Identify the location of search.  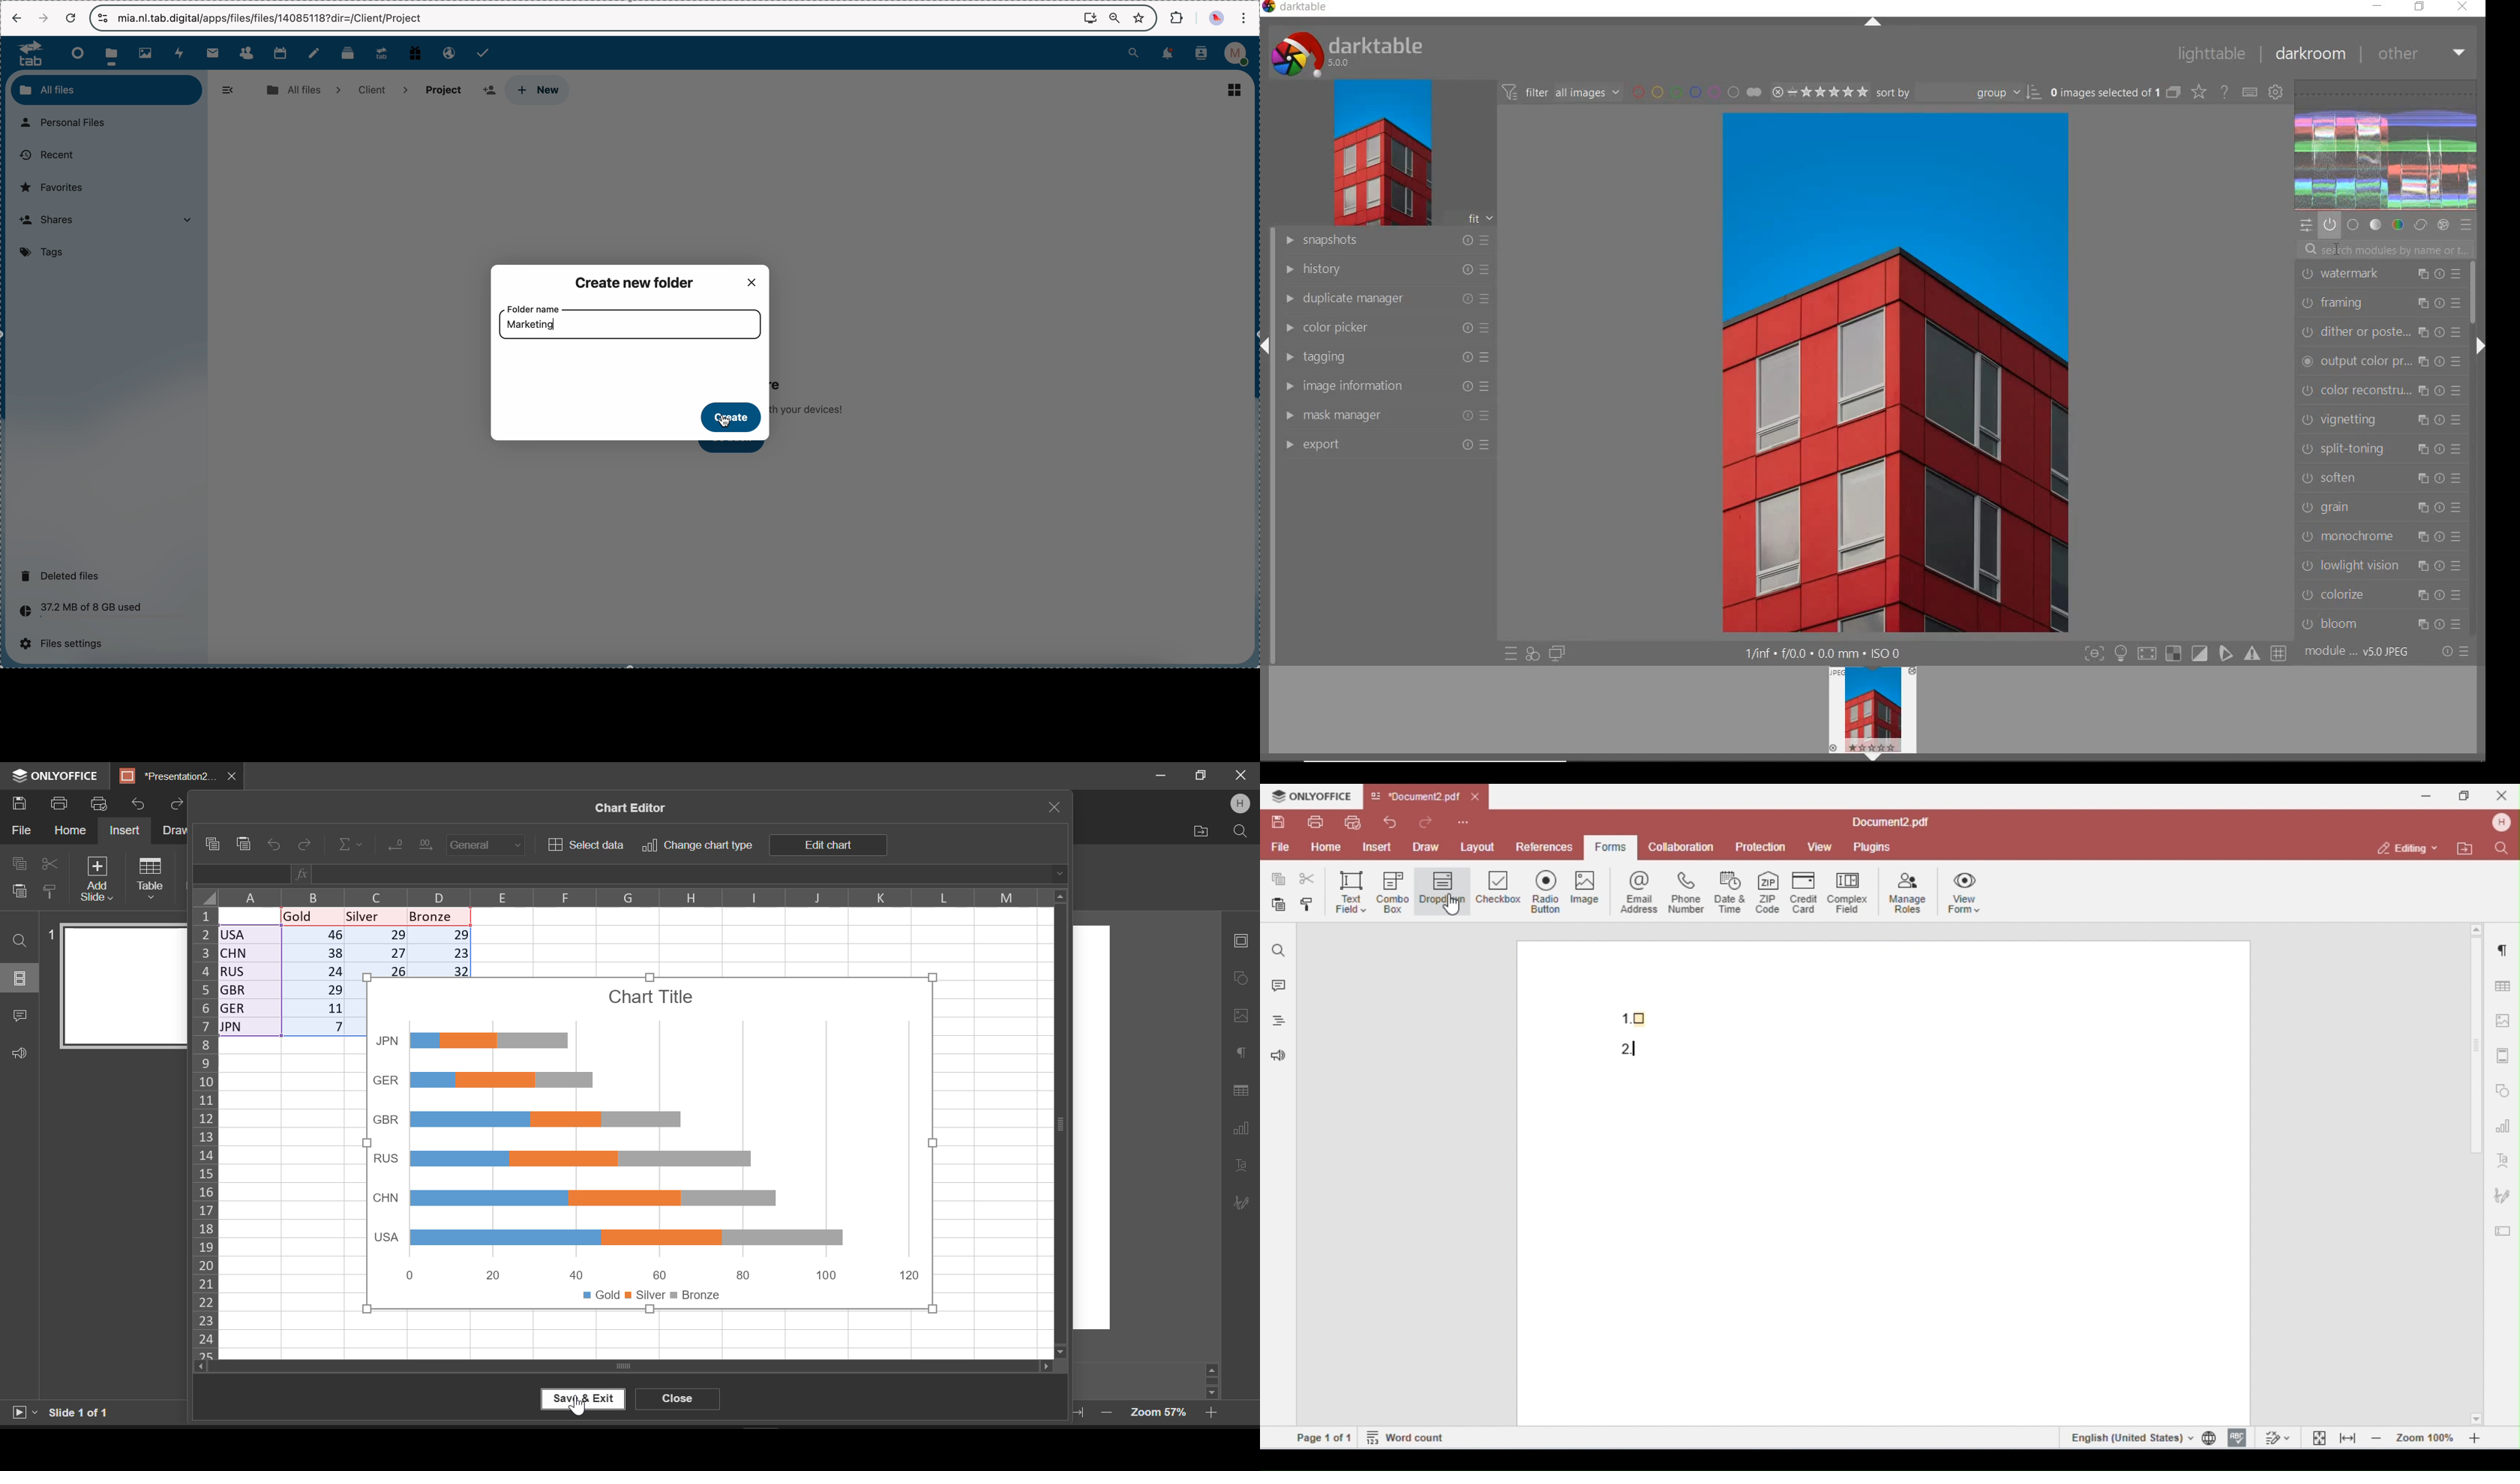
(1133, 52).